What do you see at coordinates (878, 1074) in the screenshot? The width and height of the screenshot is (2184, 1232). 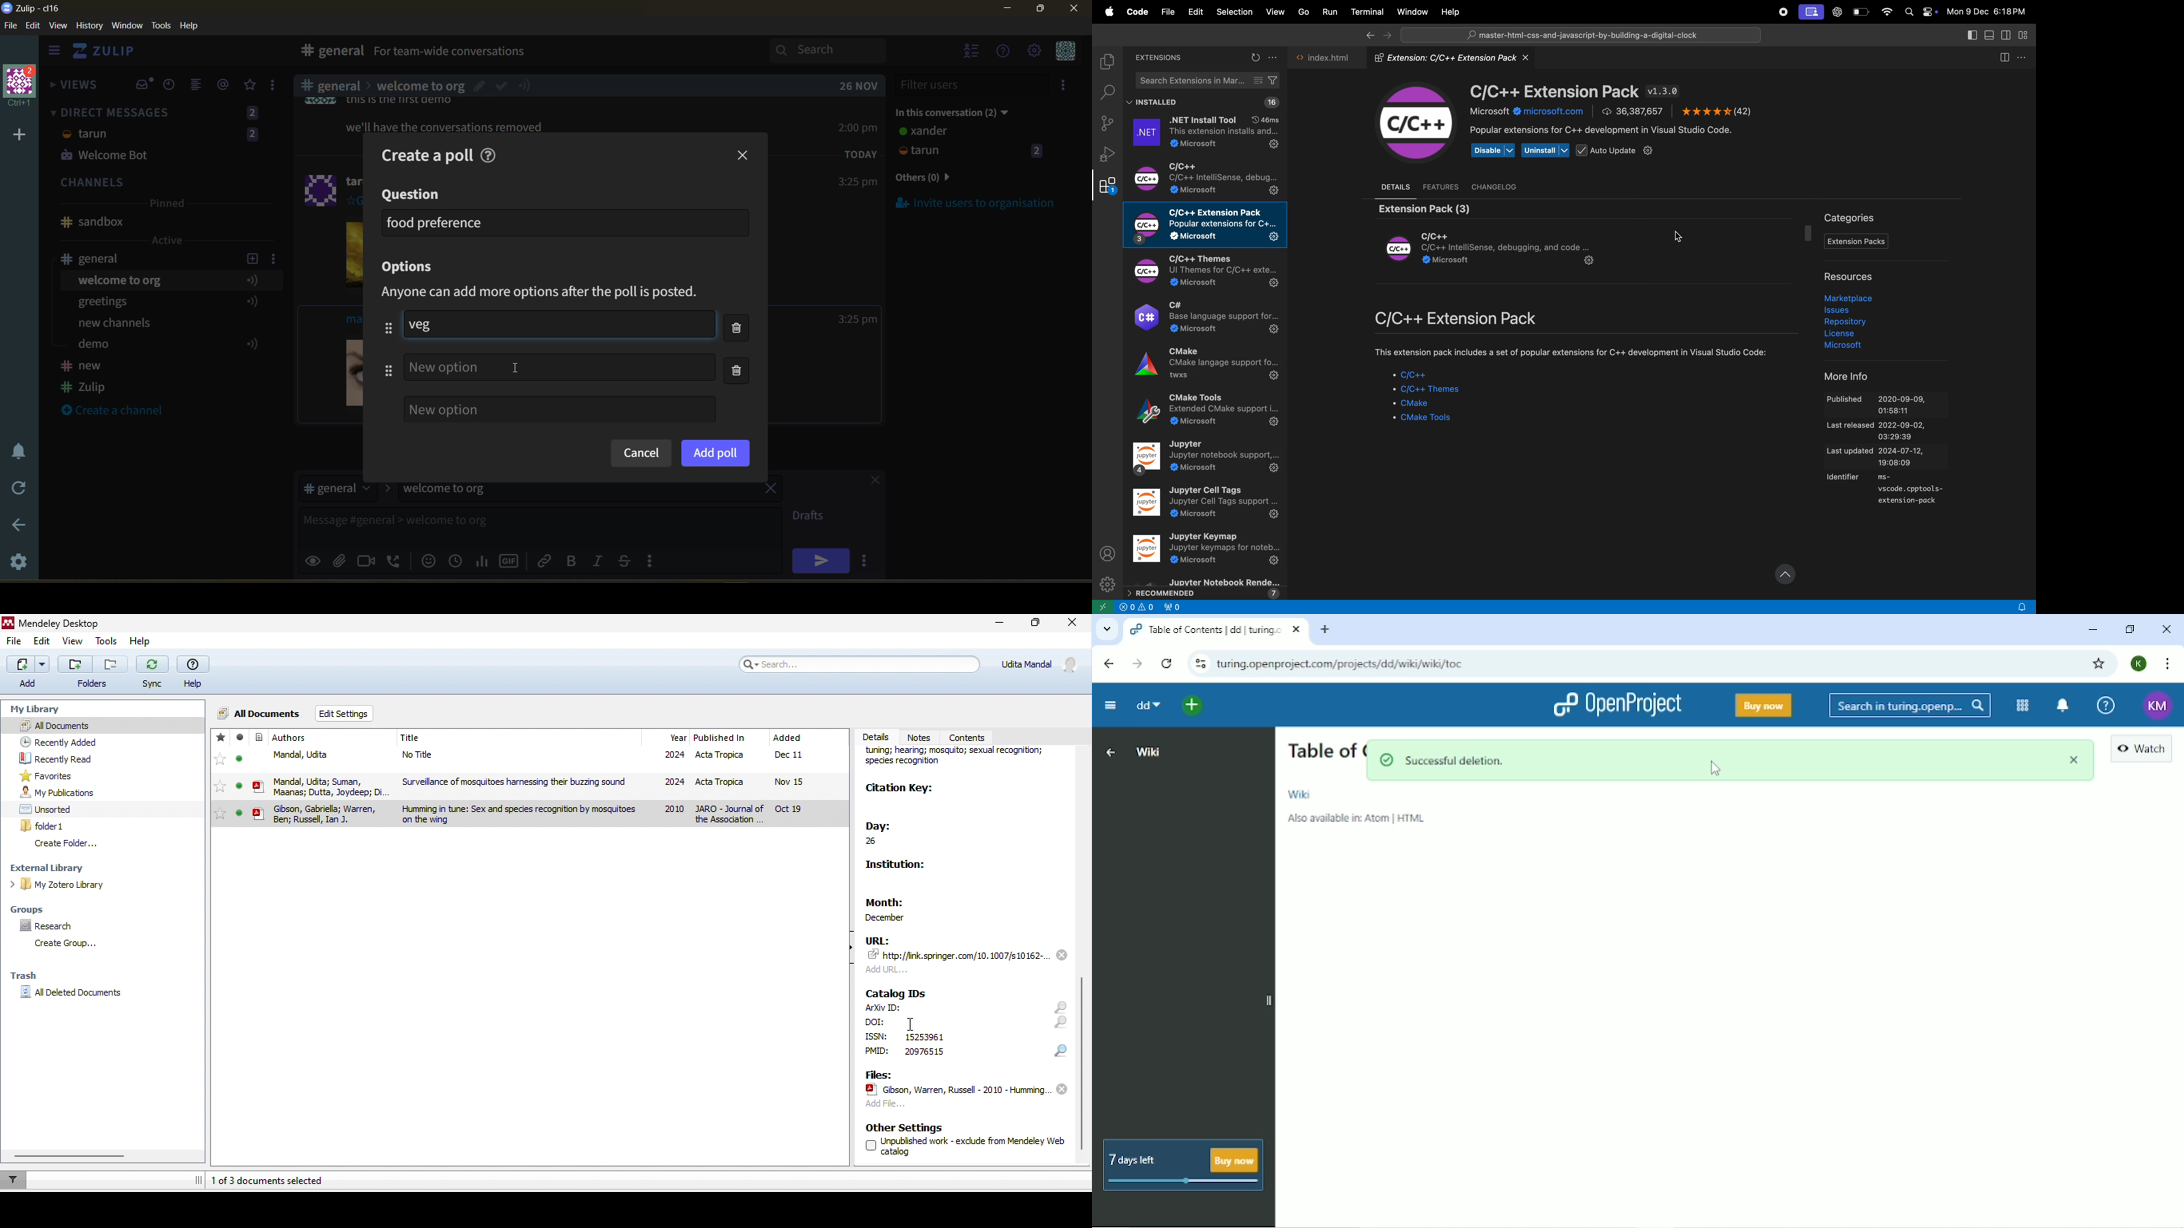 I see `files` at bounding box center [878, 1074].